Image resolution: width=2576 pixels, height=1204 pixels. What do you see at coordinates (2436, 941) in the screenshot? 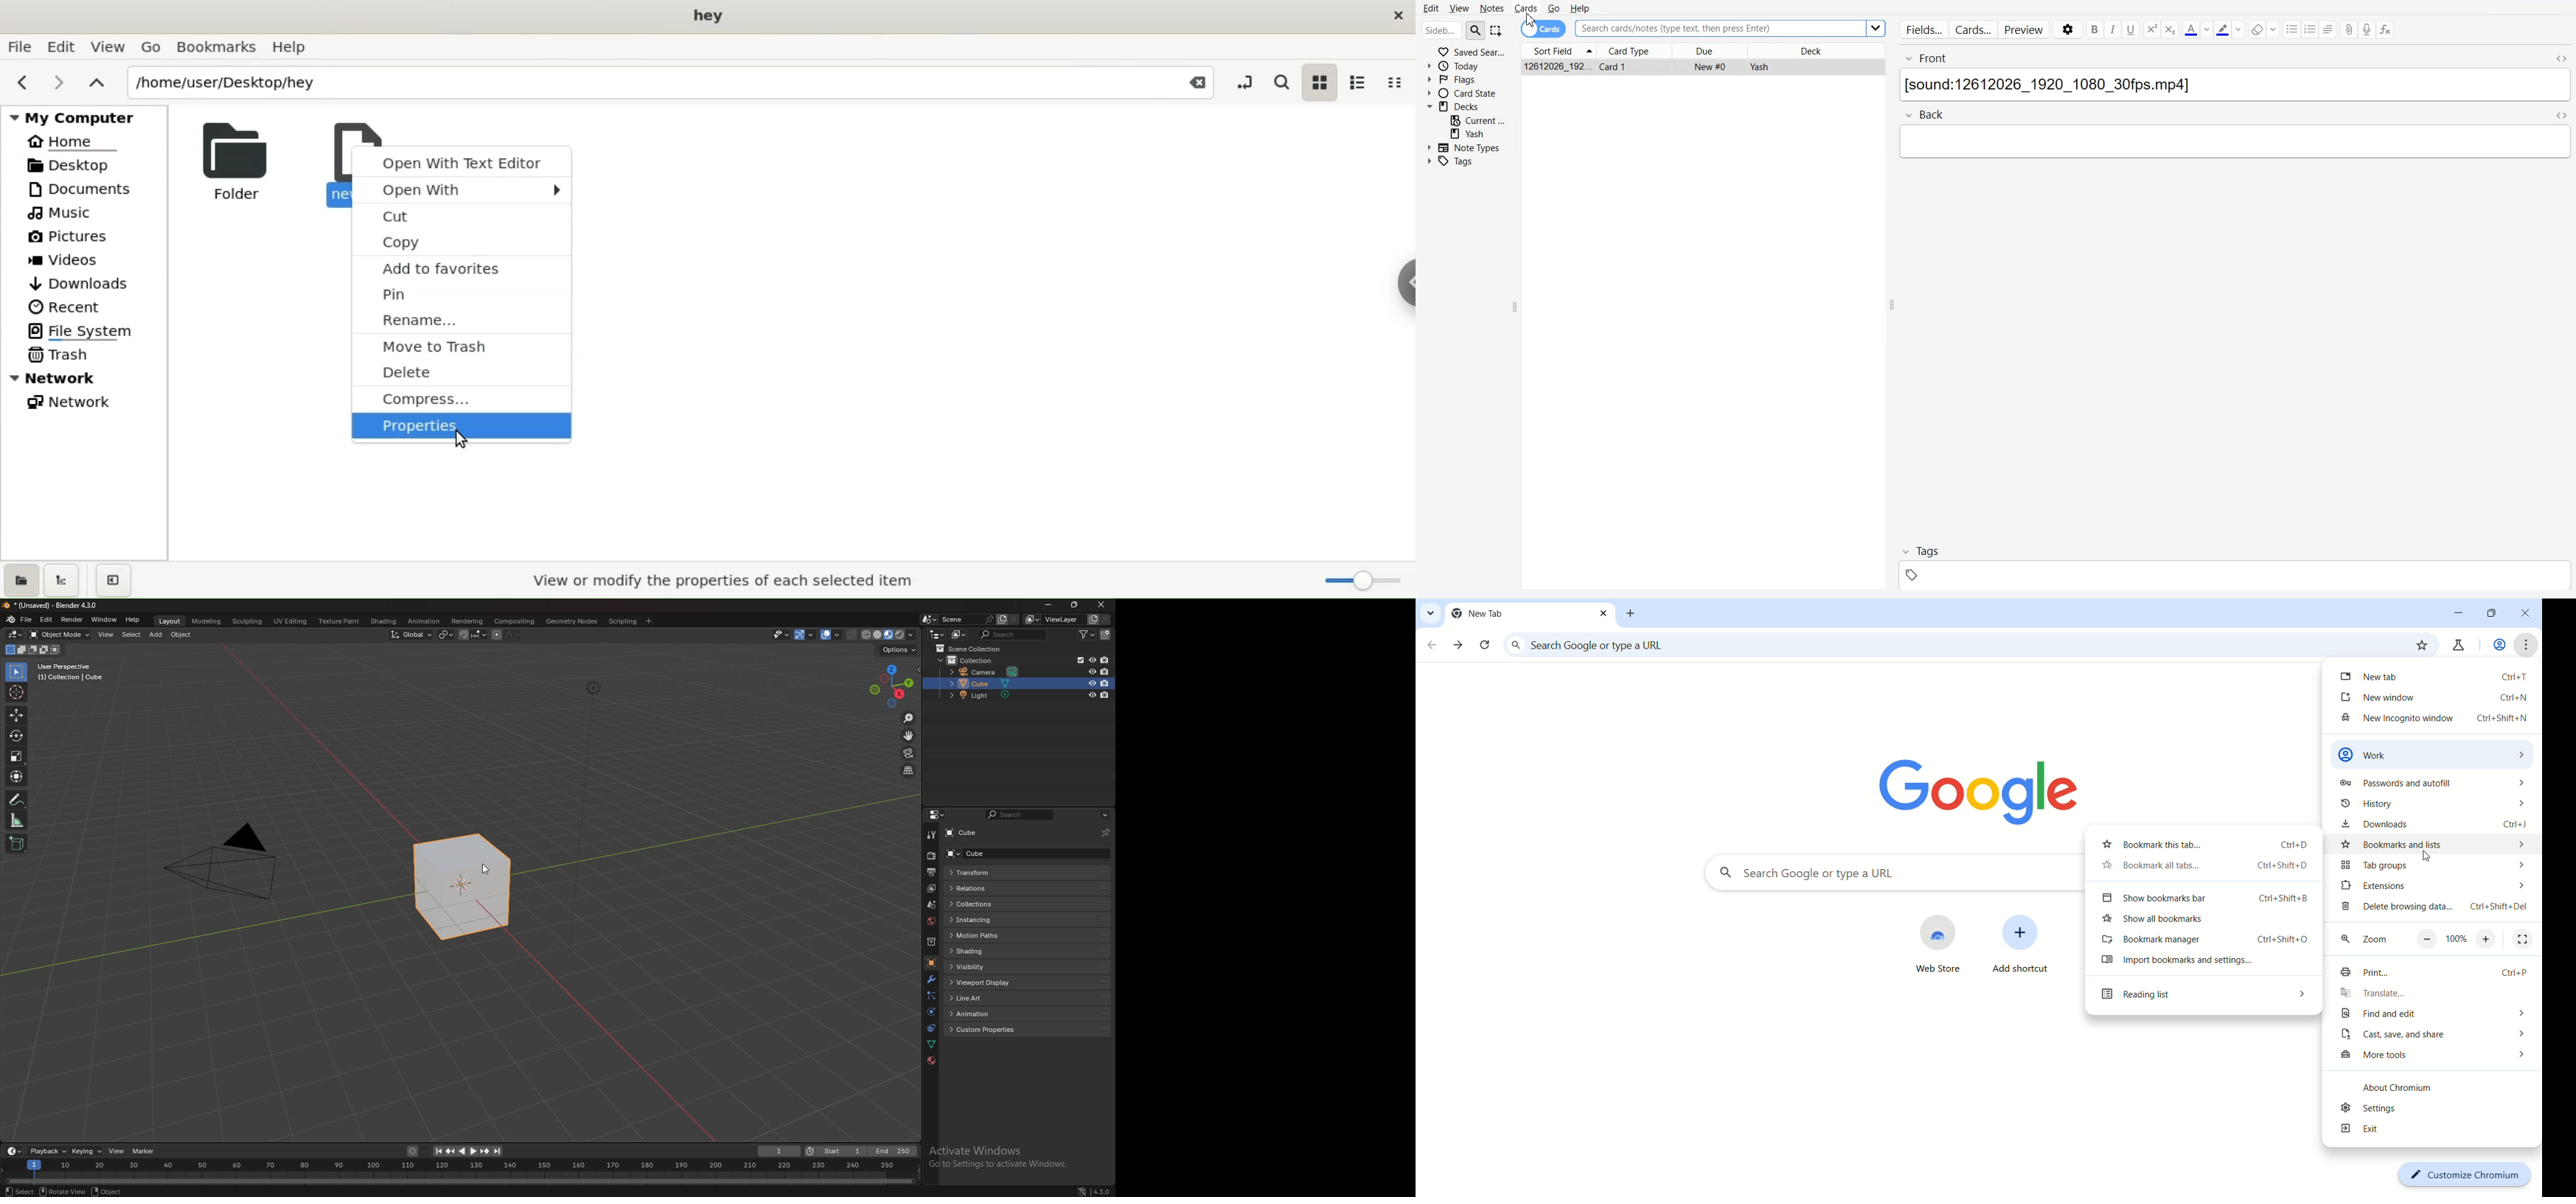
I see `zoom` at bounding box center [2436, 941].